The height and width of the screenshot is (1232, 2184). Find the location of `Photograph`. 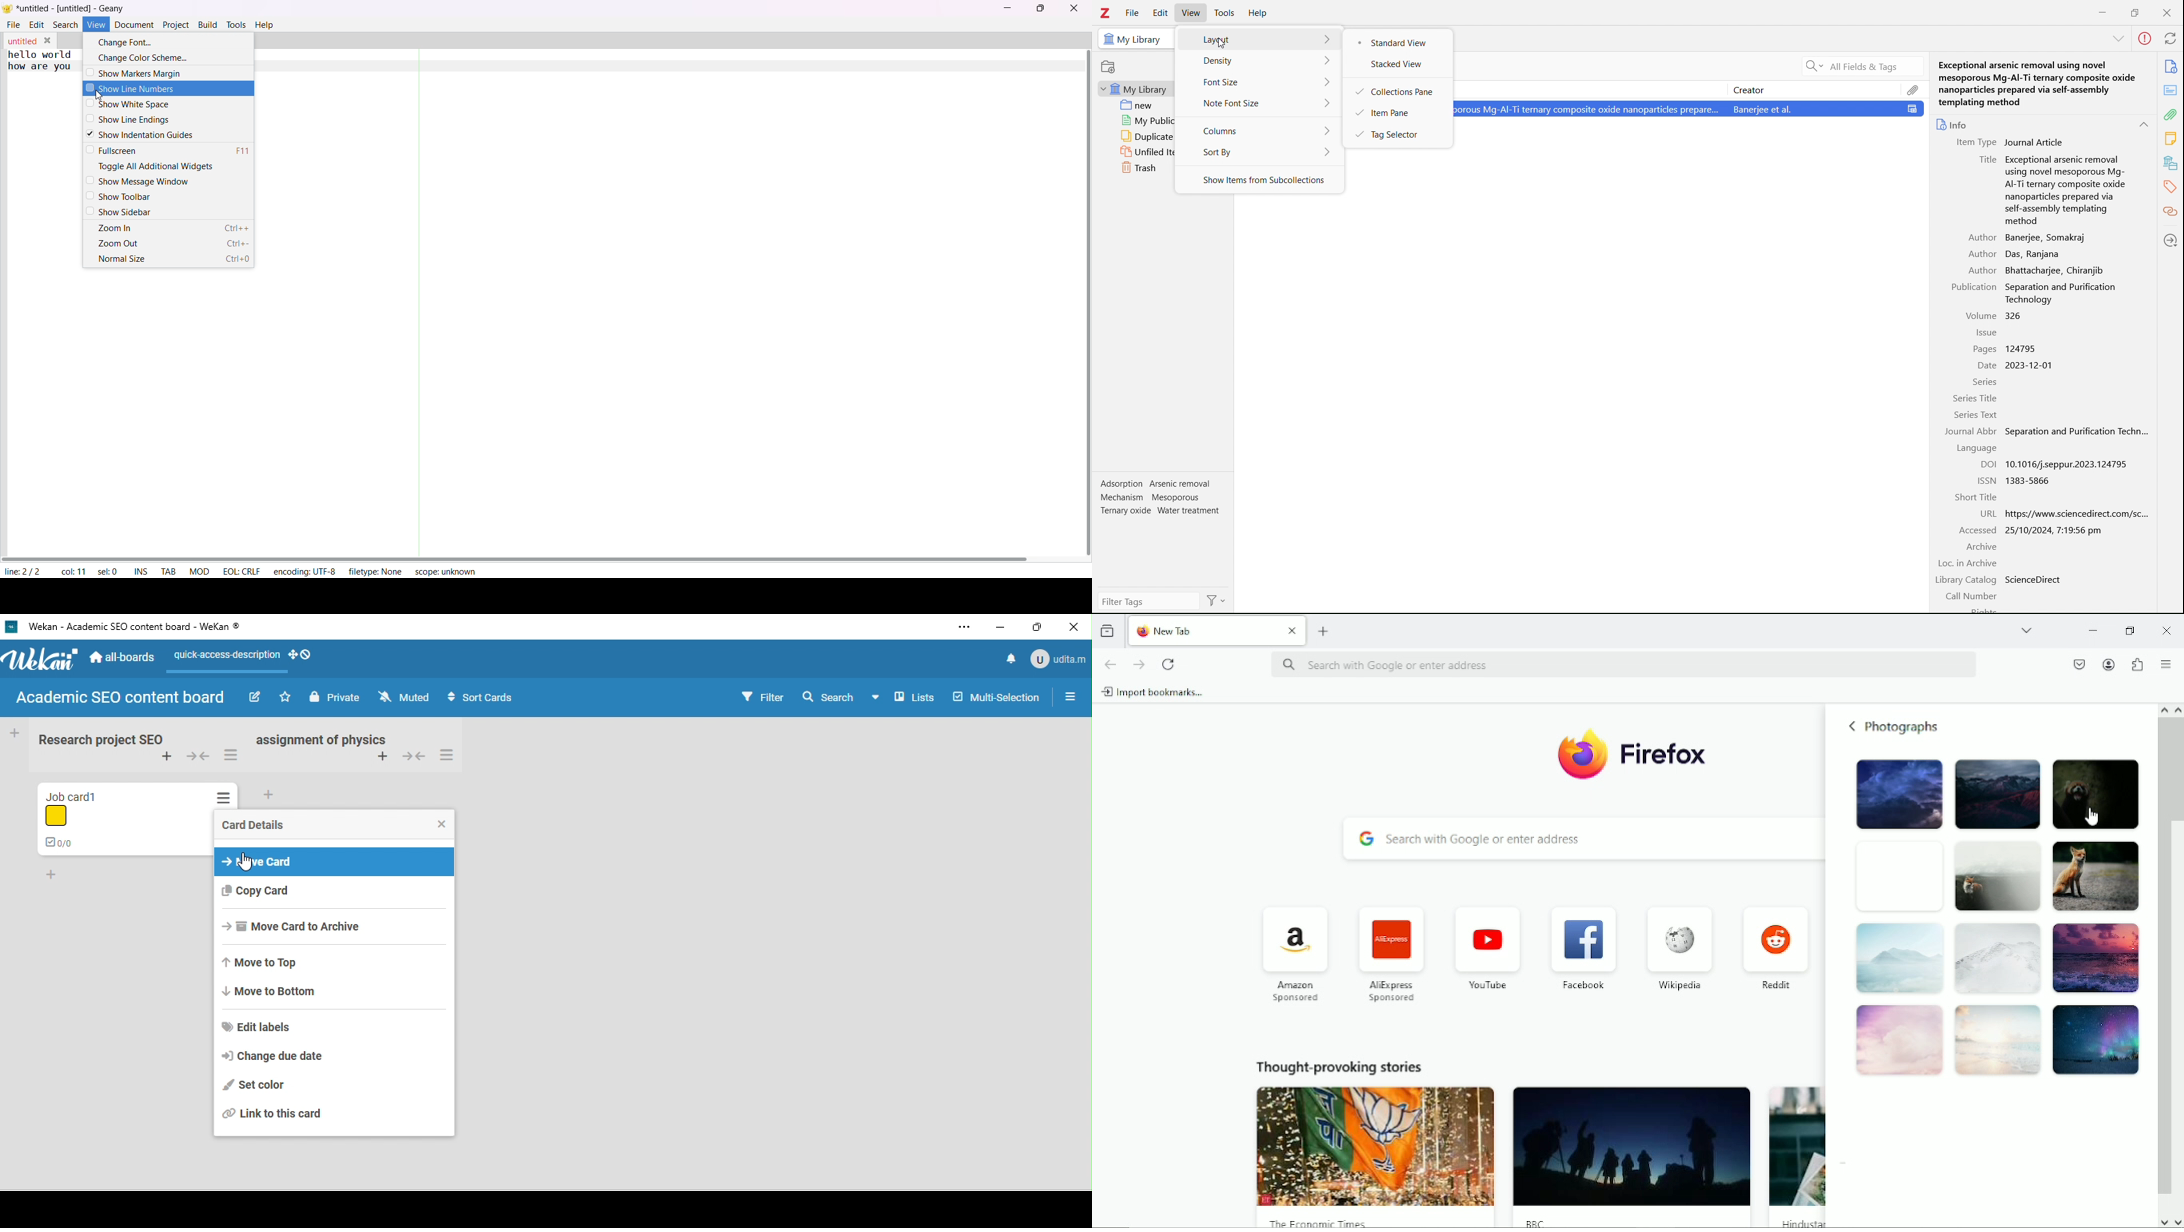

Photograph is located at coordinates (1895, 877).